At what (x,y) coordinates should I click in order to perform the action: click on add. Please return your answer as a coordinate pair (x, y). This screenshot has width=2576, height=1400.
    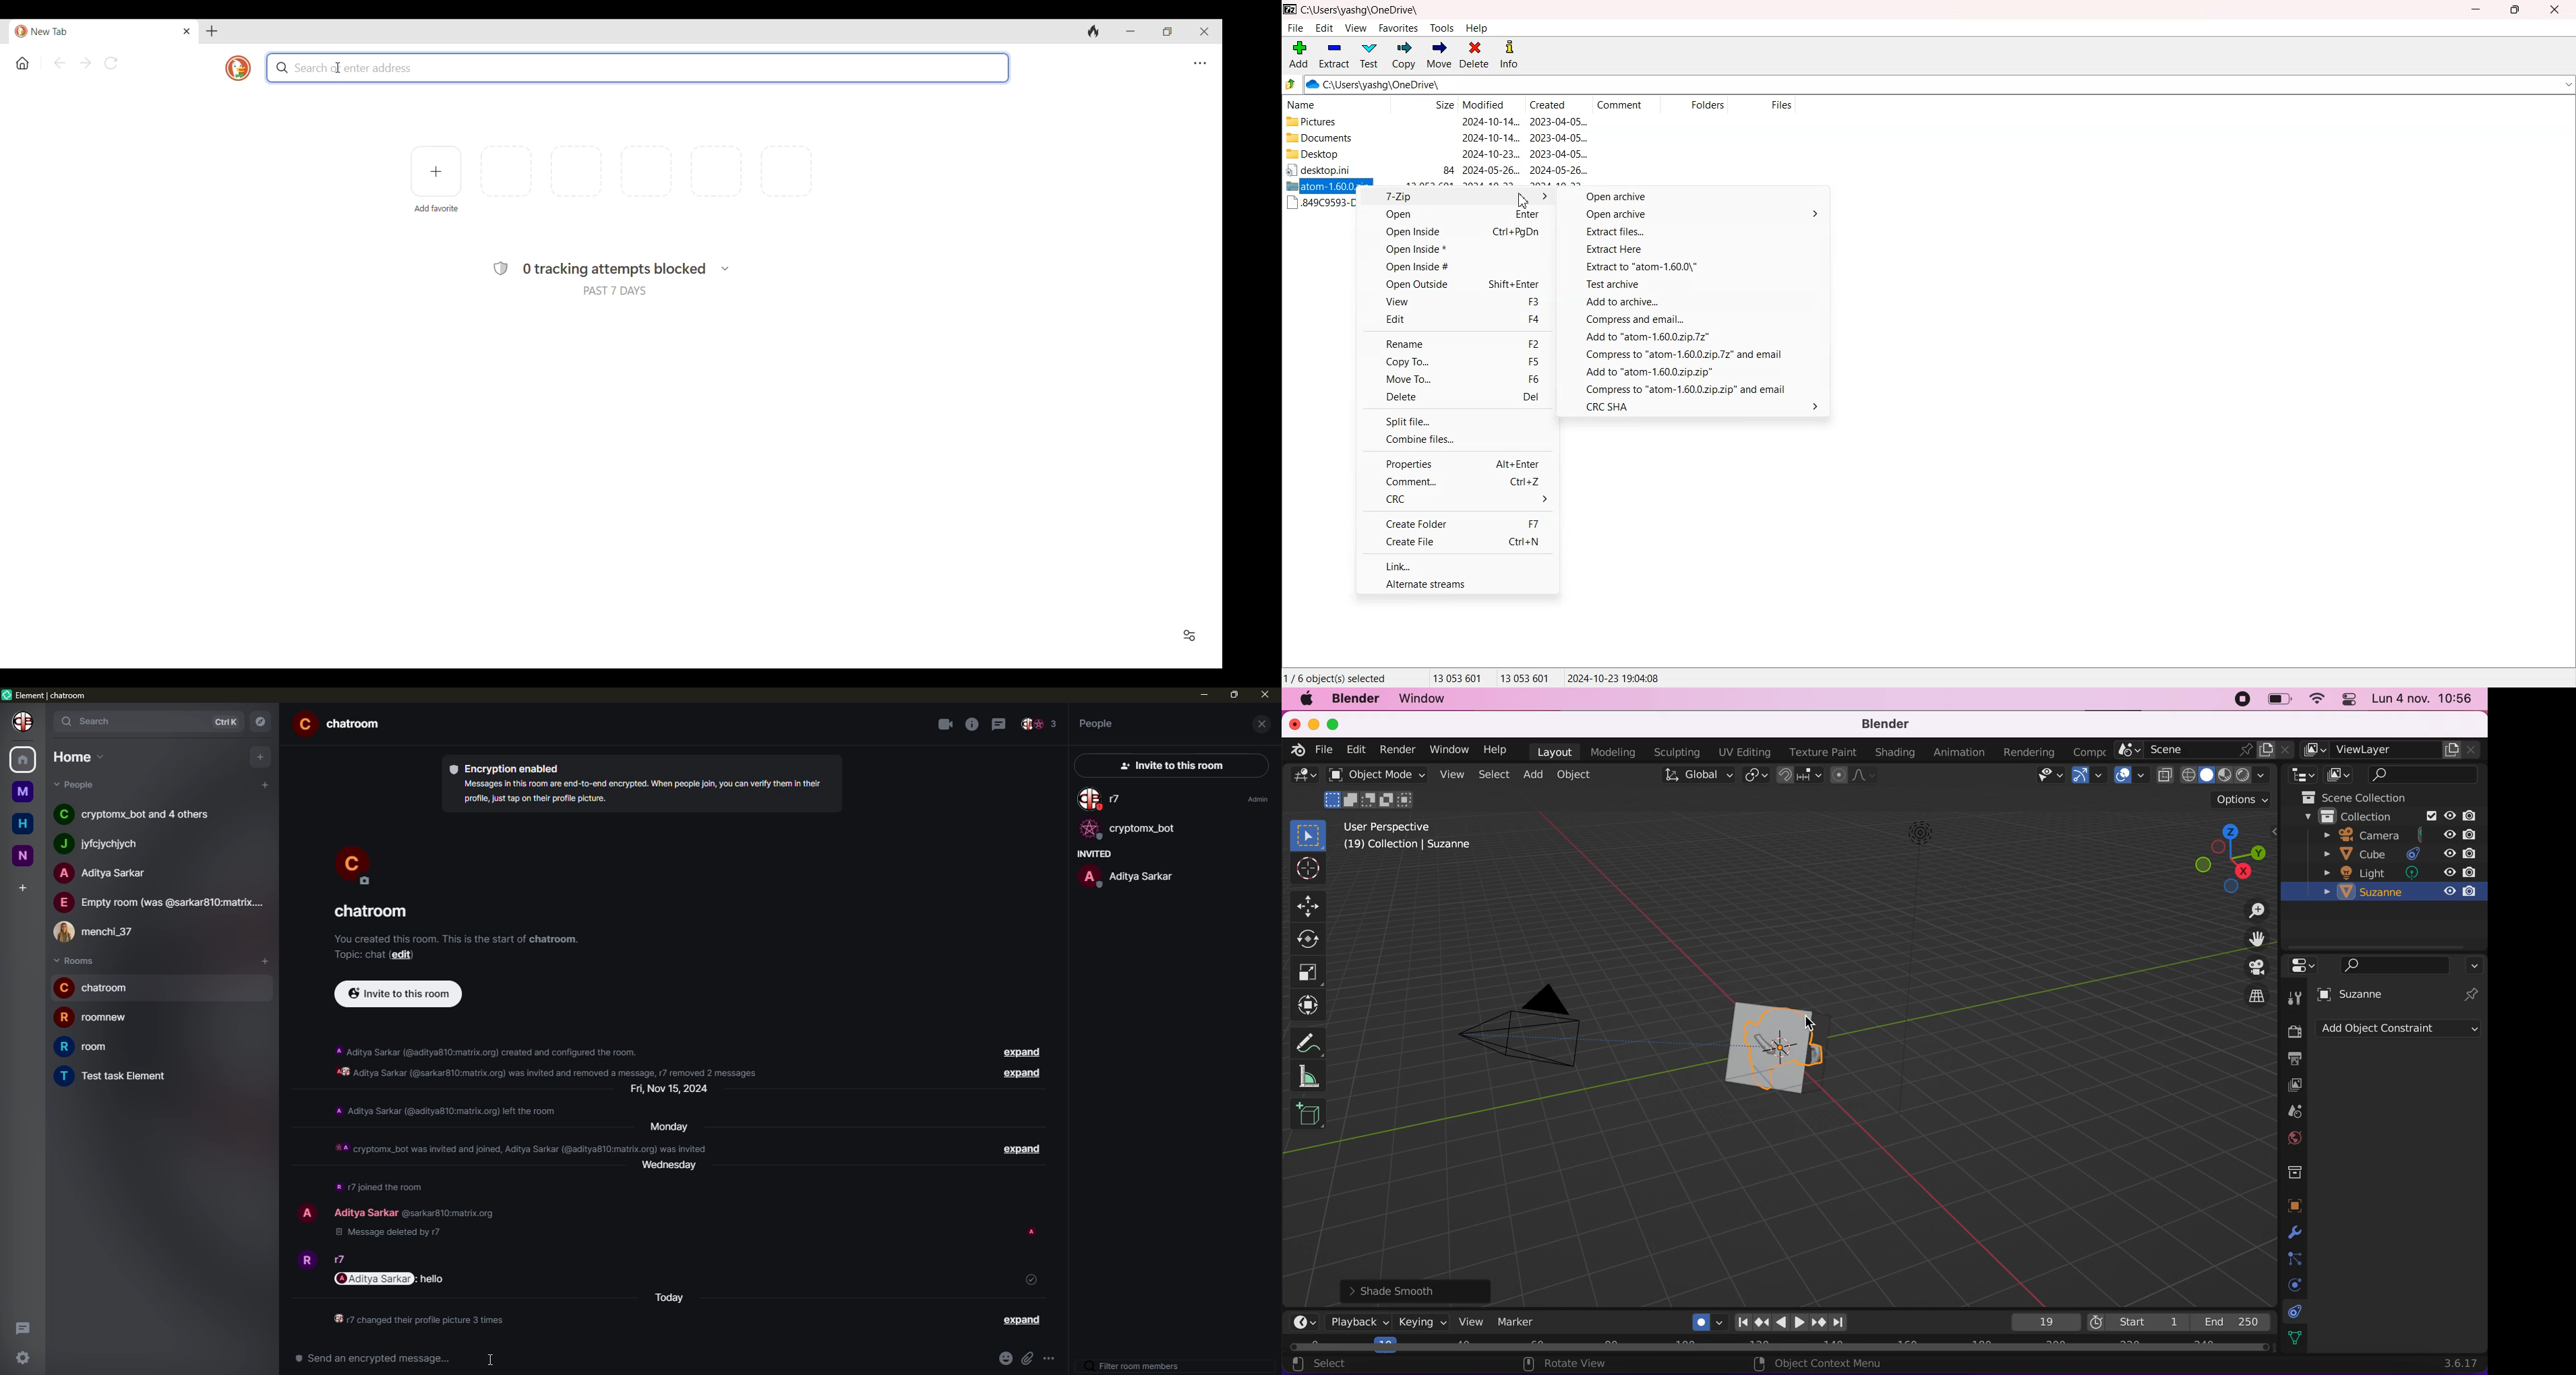
    Looking at the image, I should click on (24, 887).